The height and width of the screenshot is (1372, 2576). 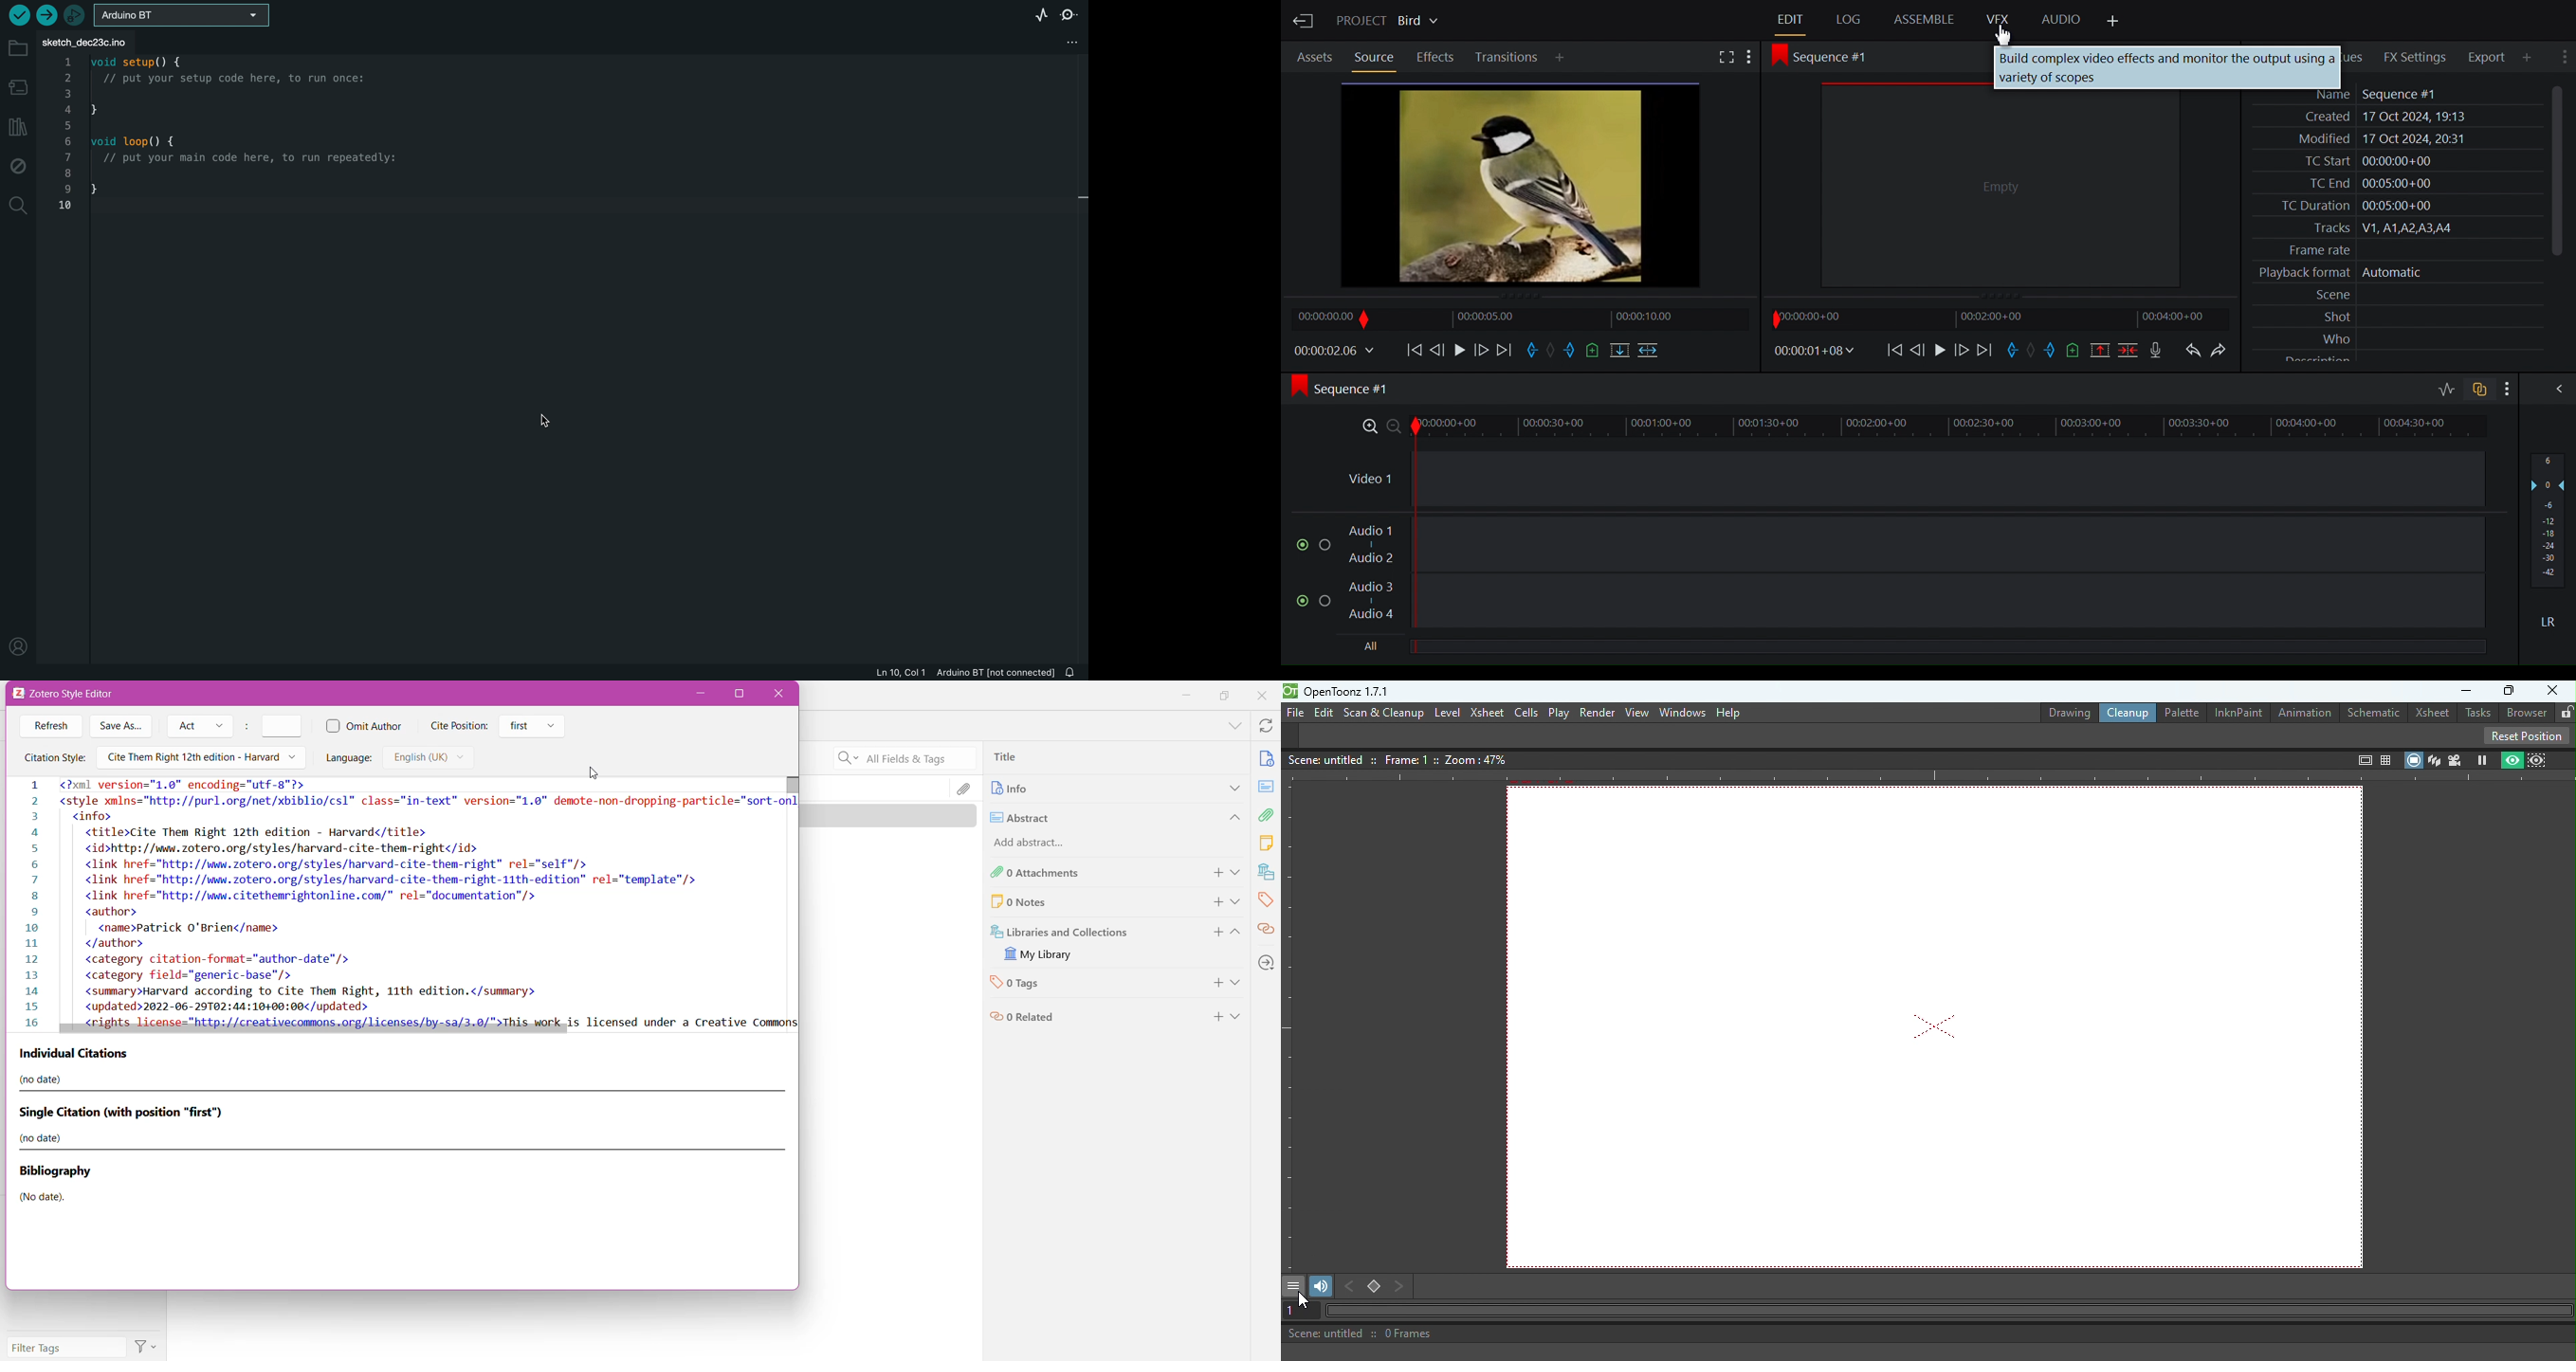 I want to click on Vertical Scroll bar, so click(x=2558, y=172).